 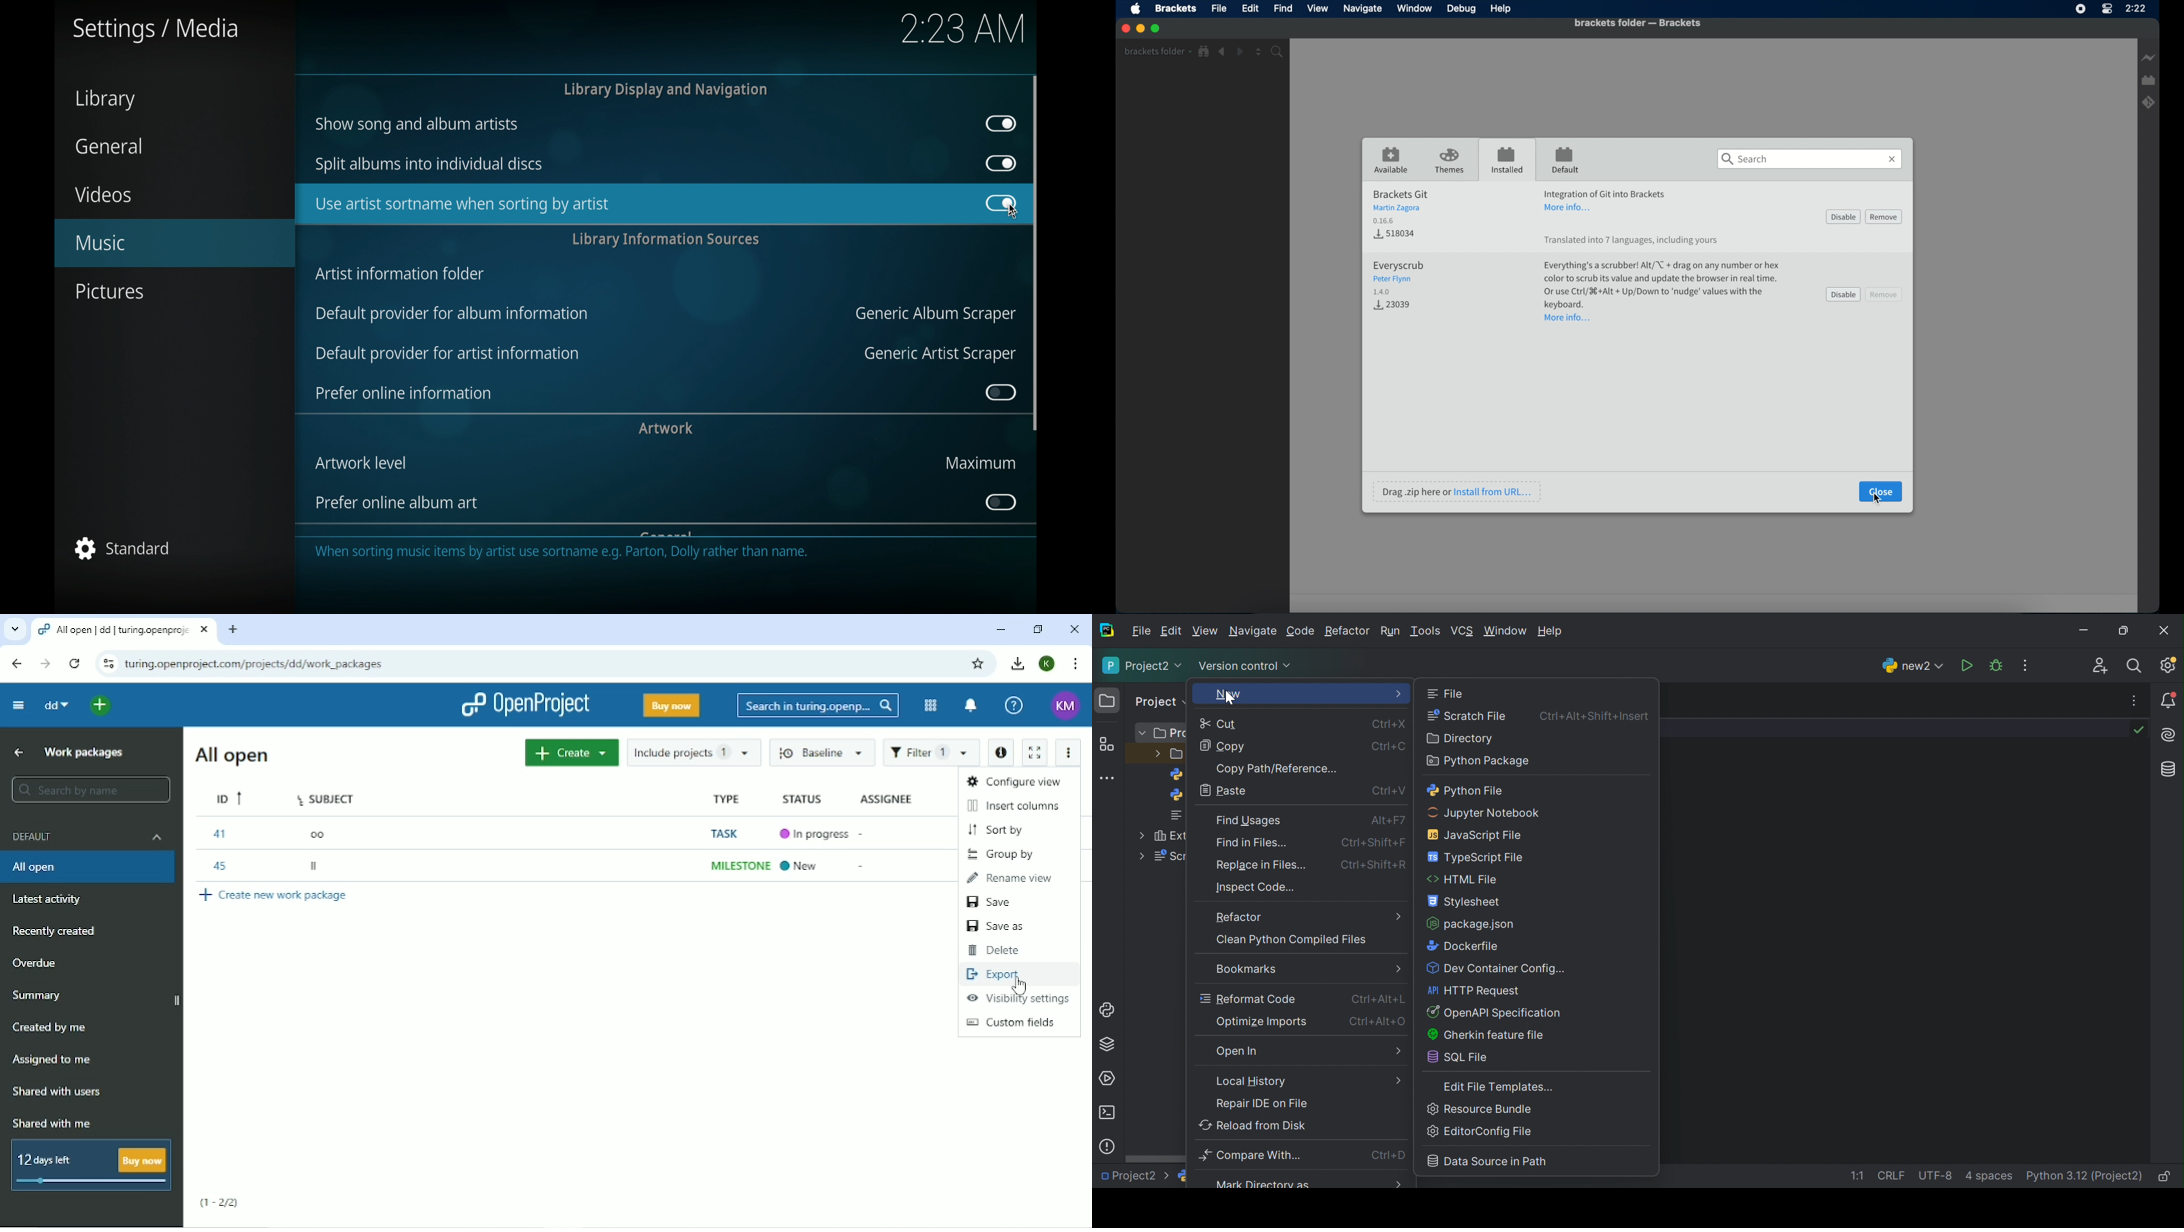 What do you see at coordinates (15, 631) in the screenshot?
I see `Search tabs` at bounding box center [15, 631].